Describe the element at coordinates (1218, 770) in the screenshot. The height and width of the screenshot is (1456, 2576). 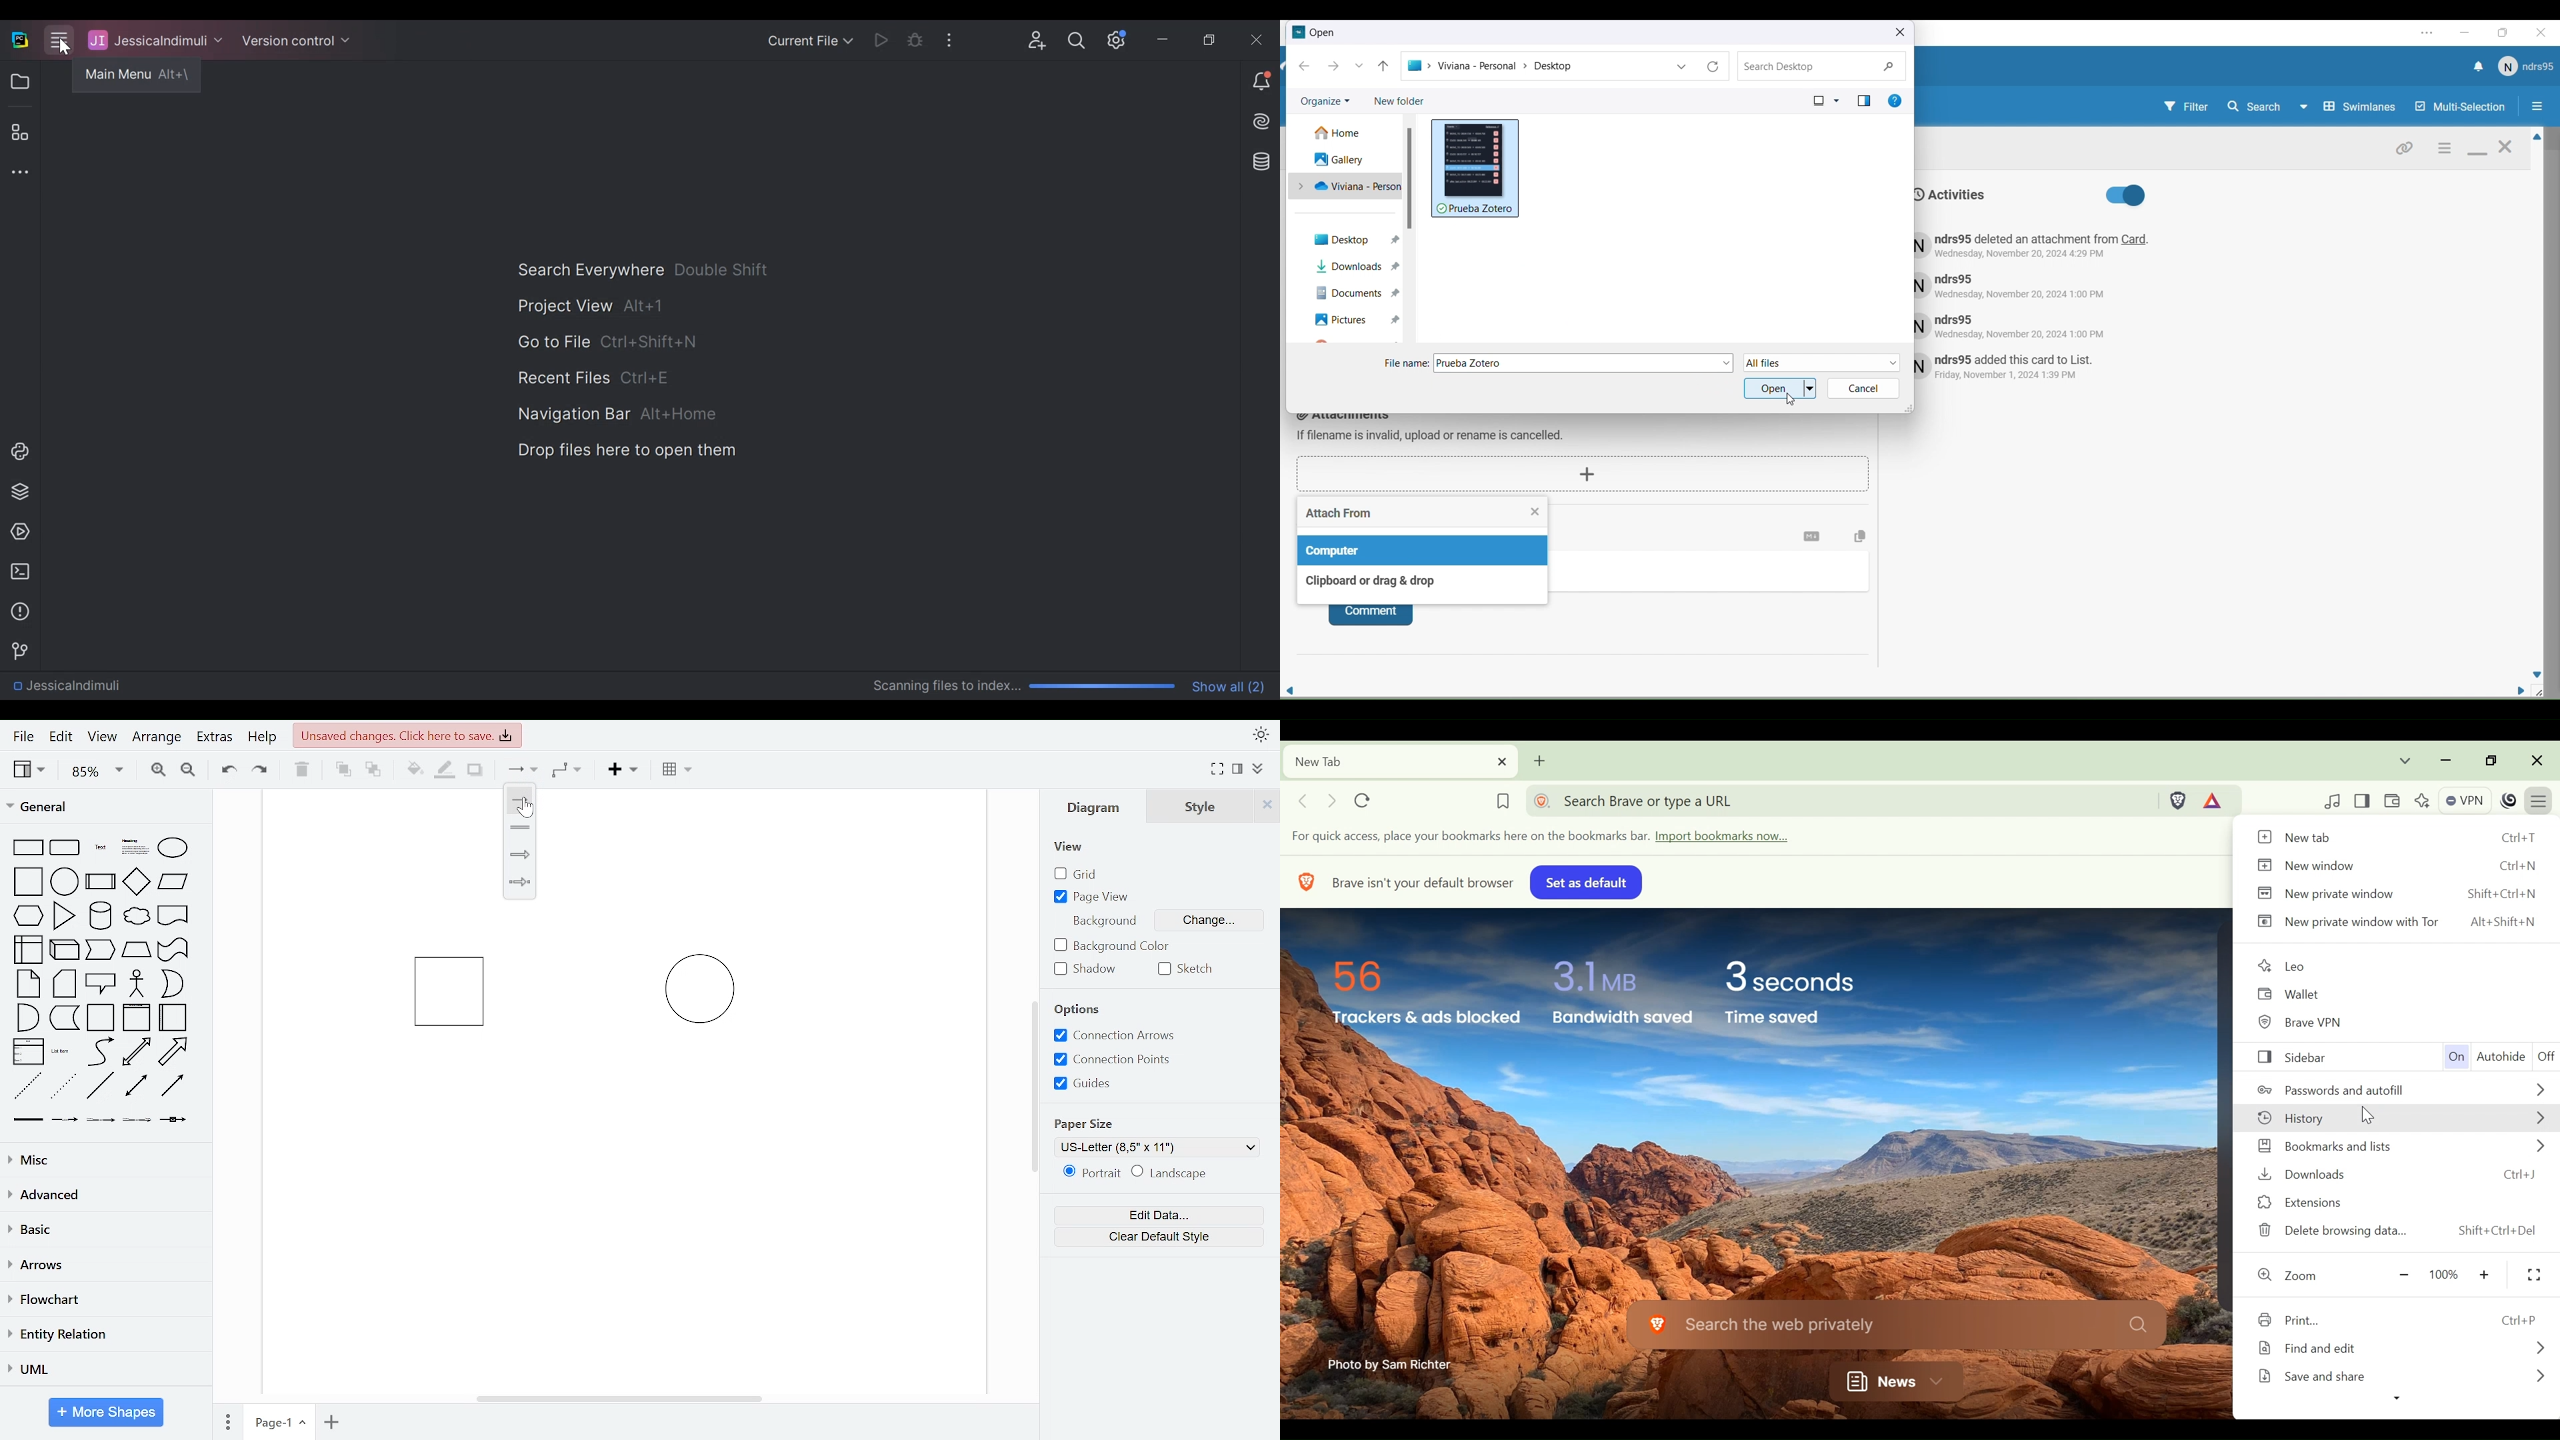
I see `full screen` at that location.